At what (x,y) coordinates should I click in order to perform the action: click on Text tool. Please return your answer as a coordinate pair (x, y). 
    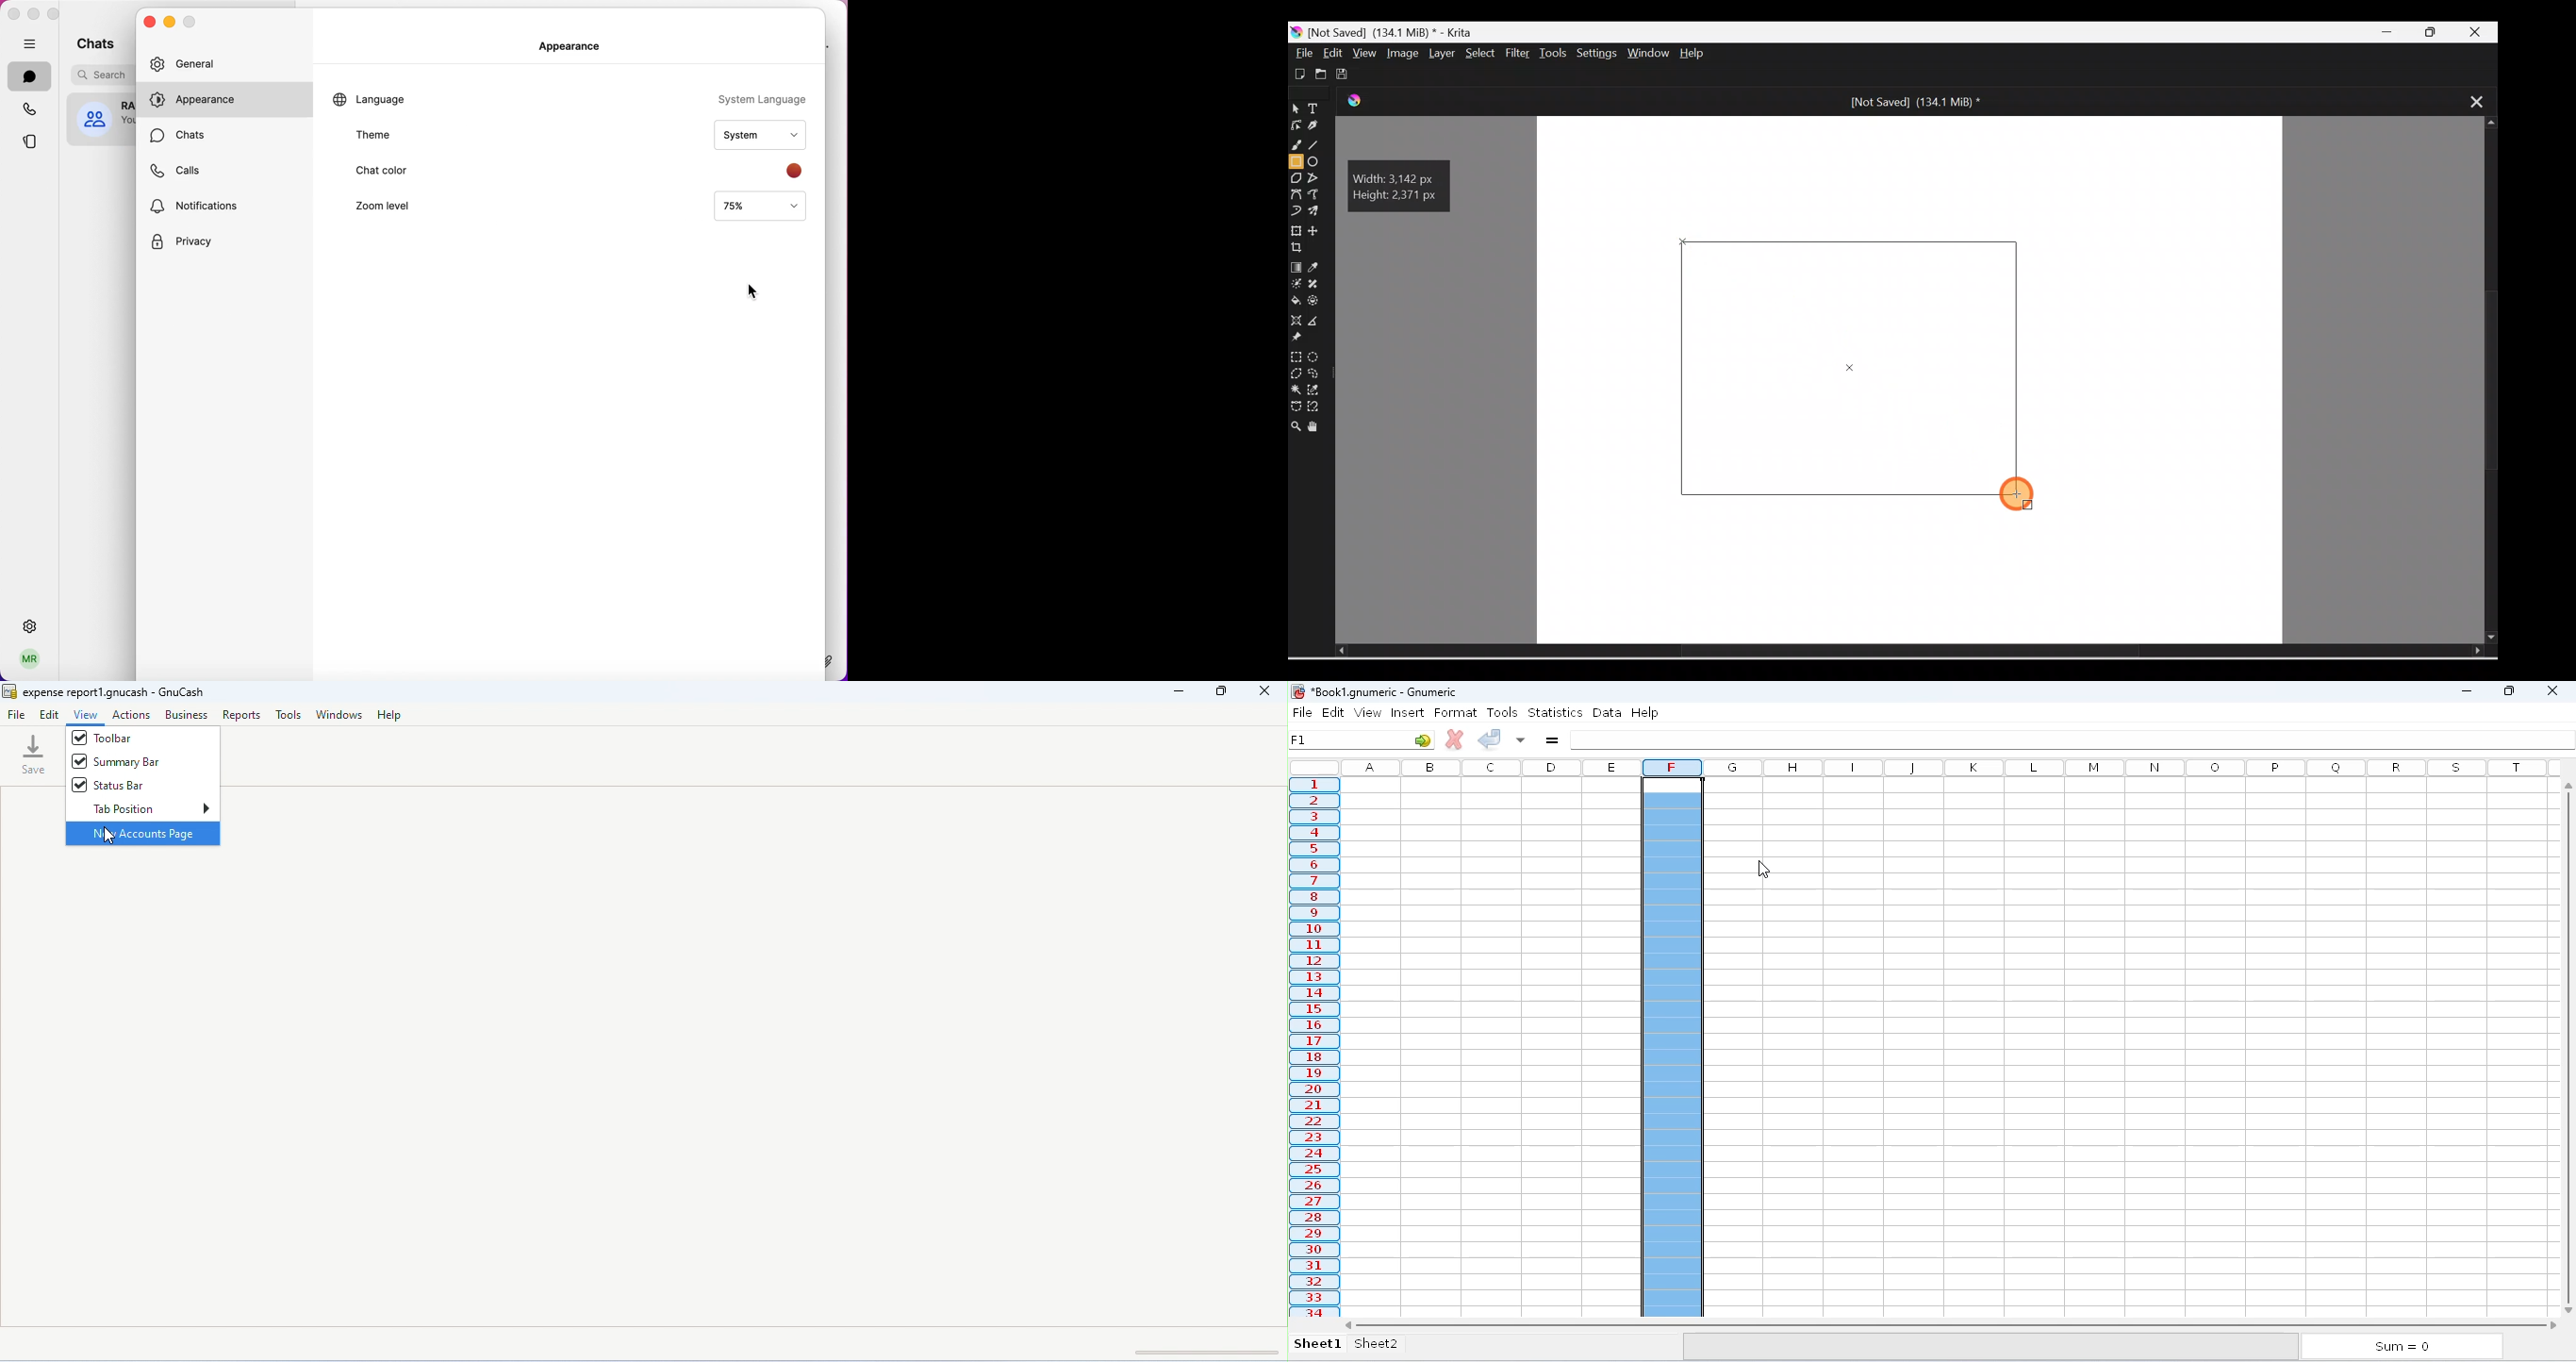
    Looking at the image, I should click on (1316, 110).